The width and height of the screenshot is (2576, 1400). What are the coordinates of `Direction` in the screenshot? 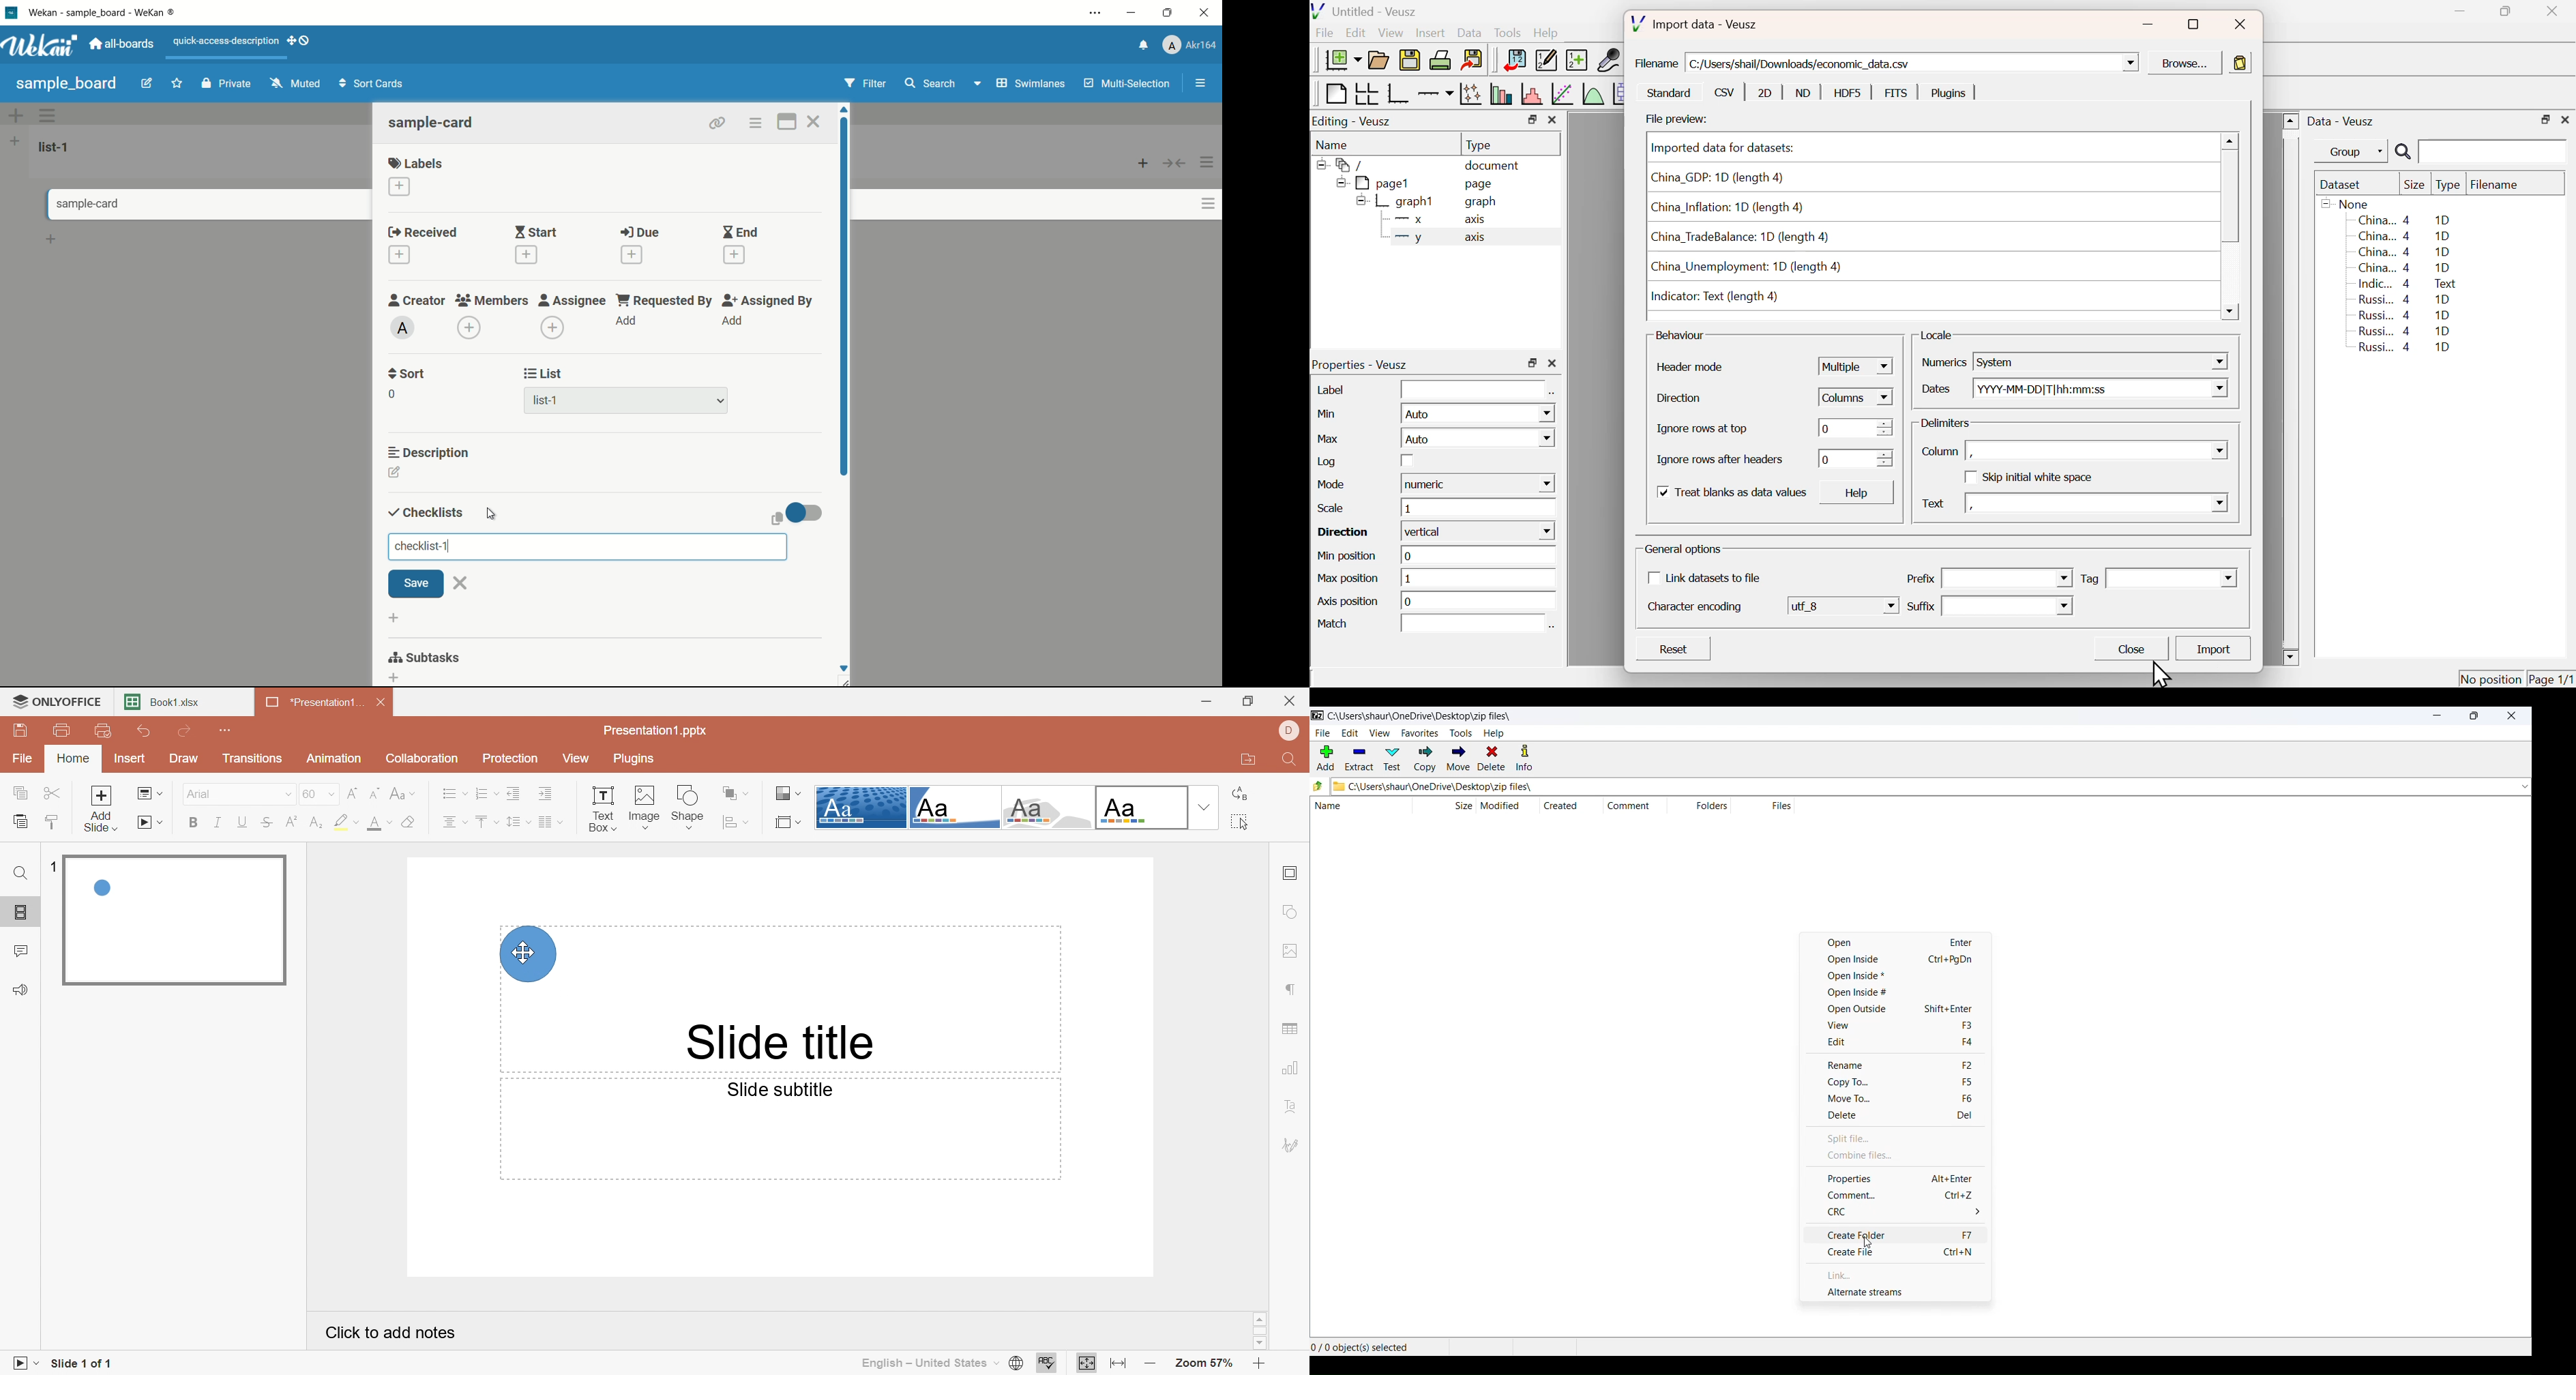 It's located at (1345, 532).